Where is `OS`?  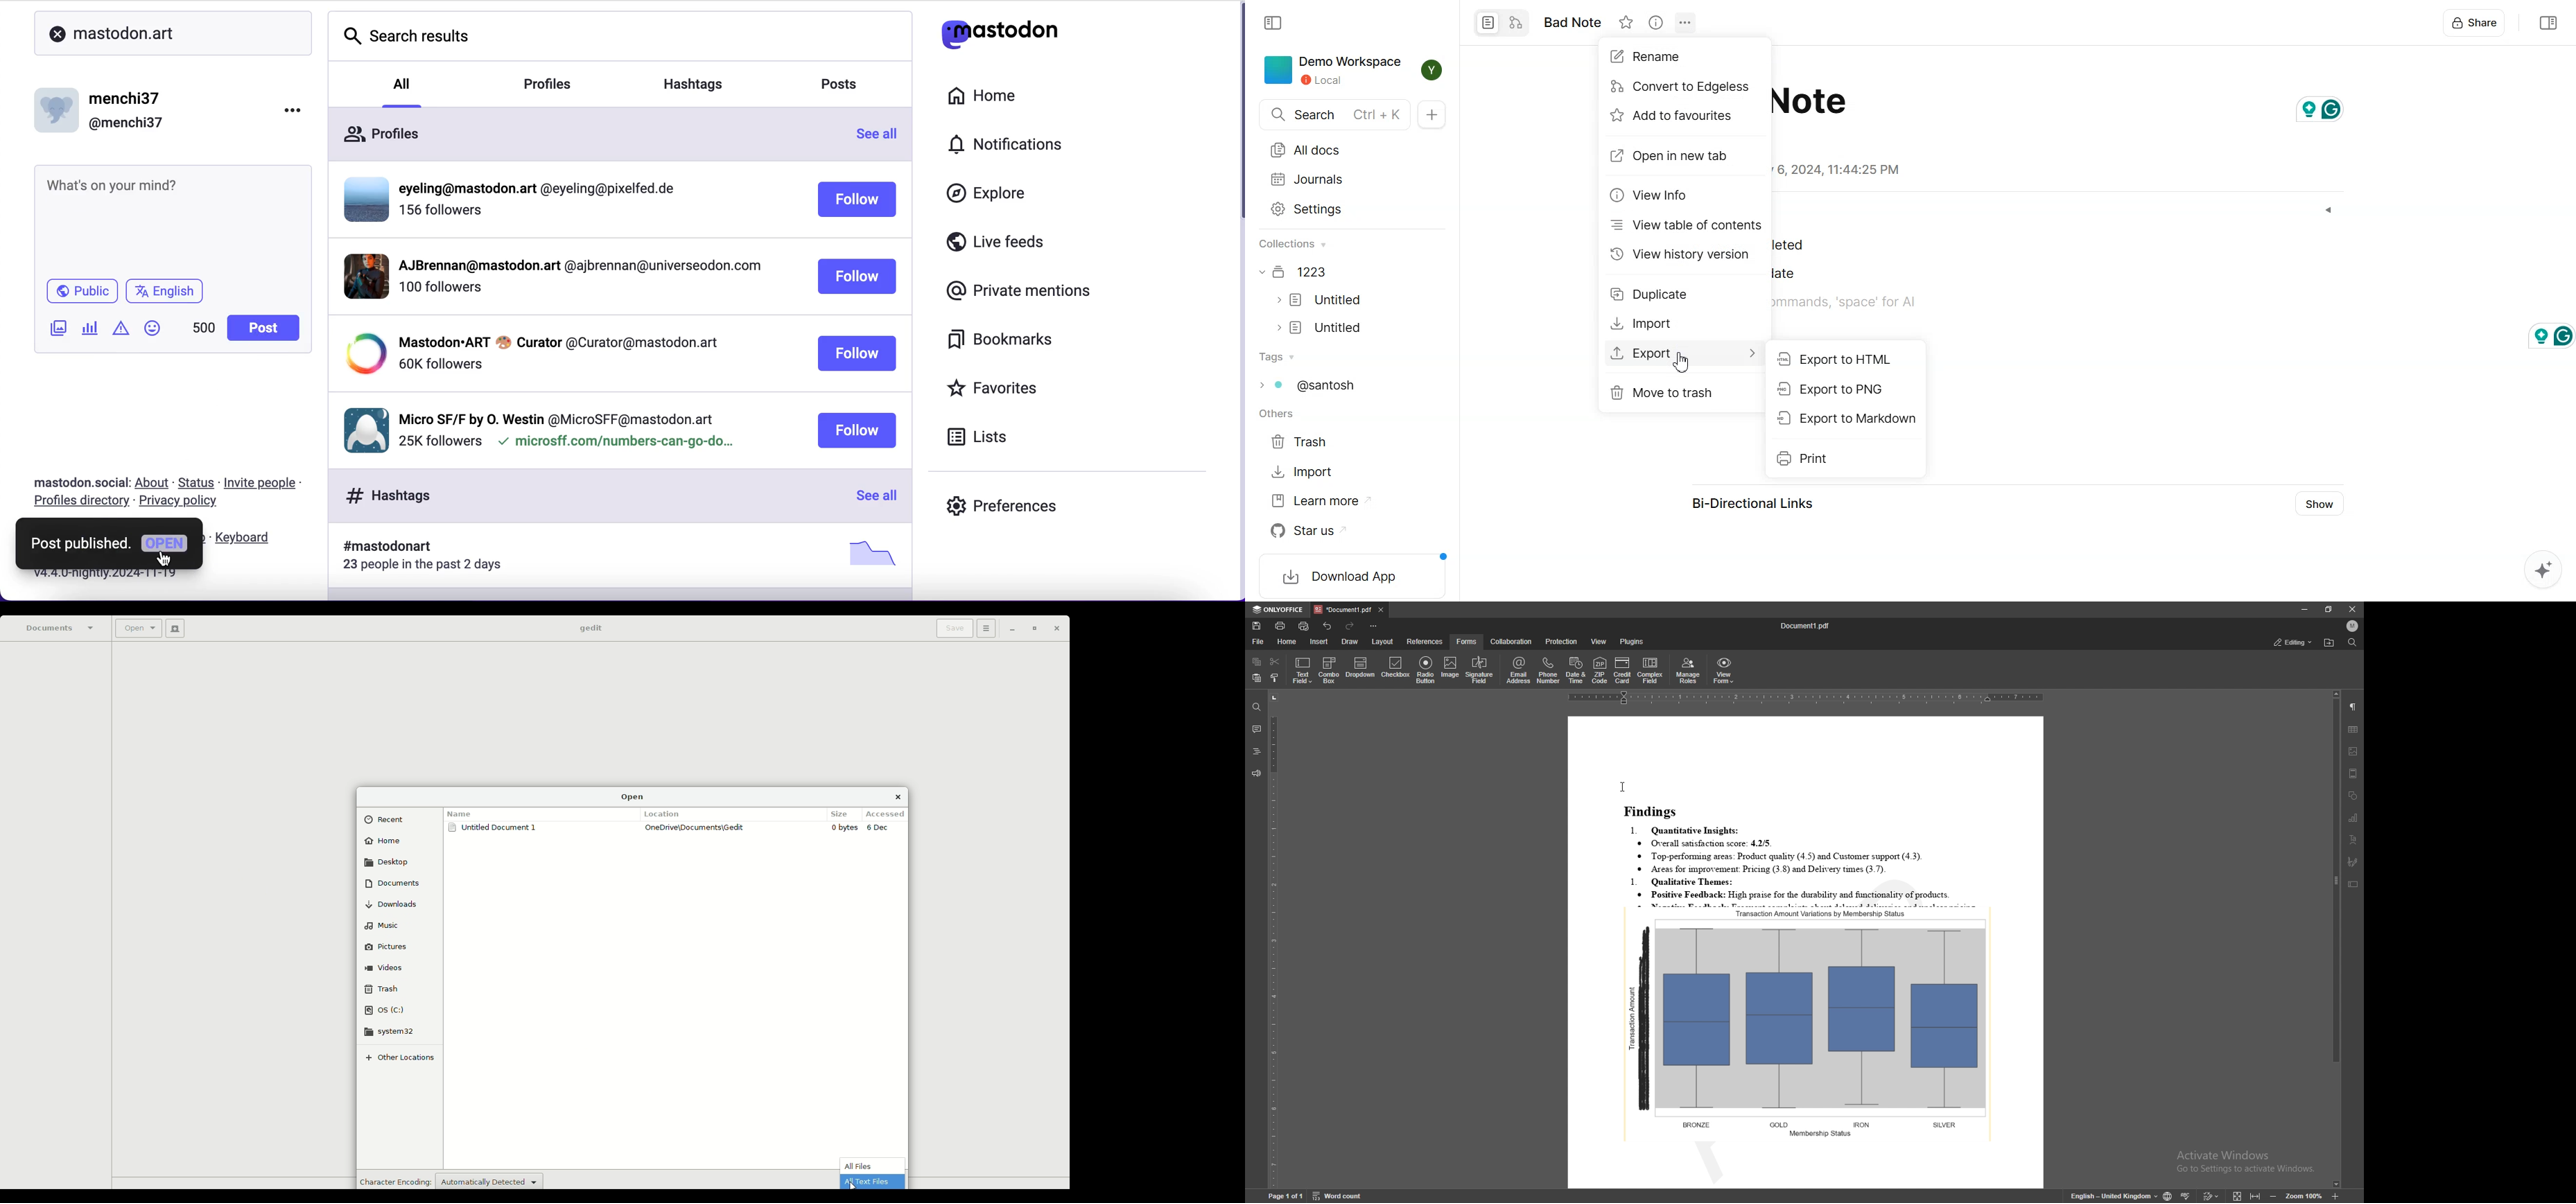 OS is located at coordinates (386, 1010).